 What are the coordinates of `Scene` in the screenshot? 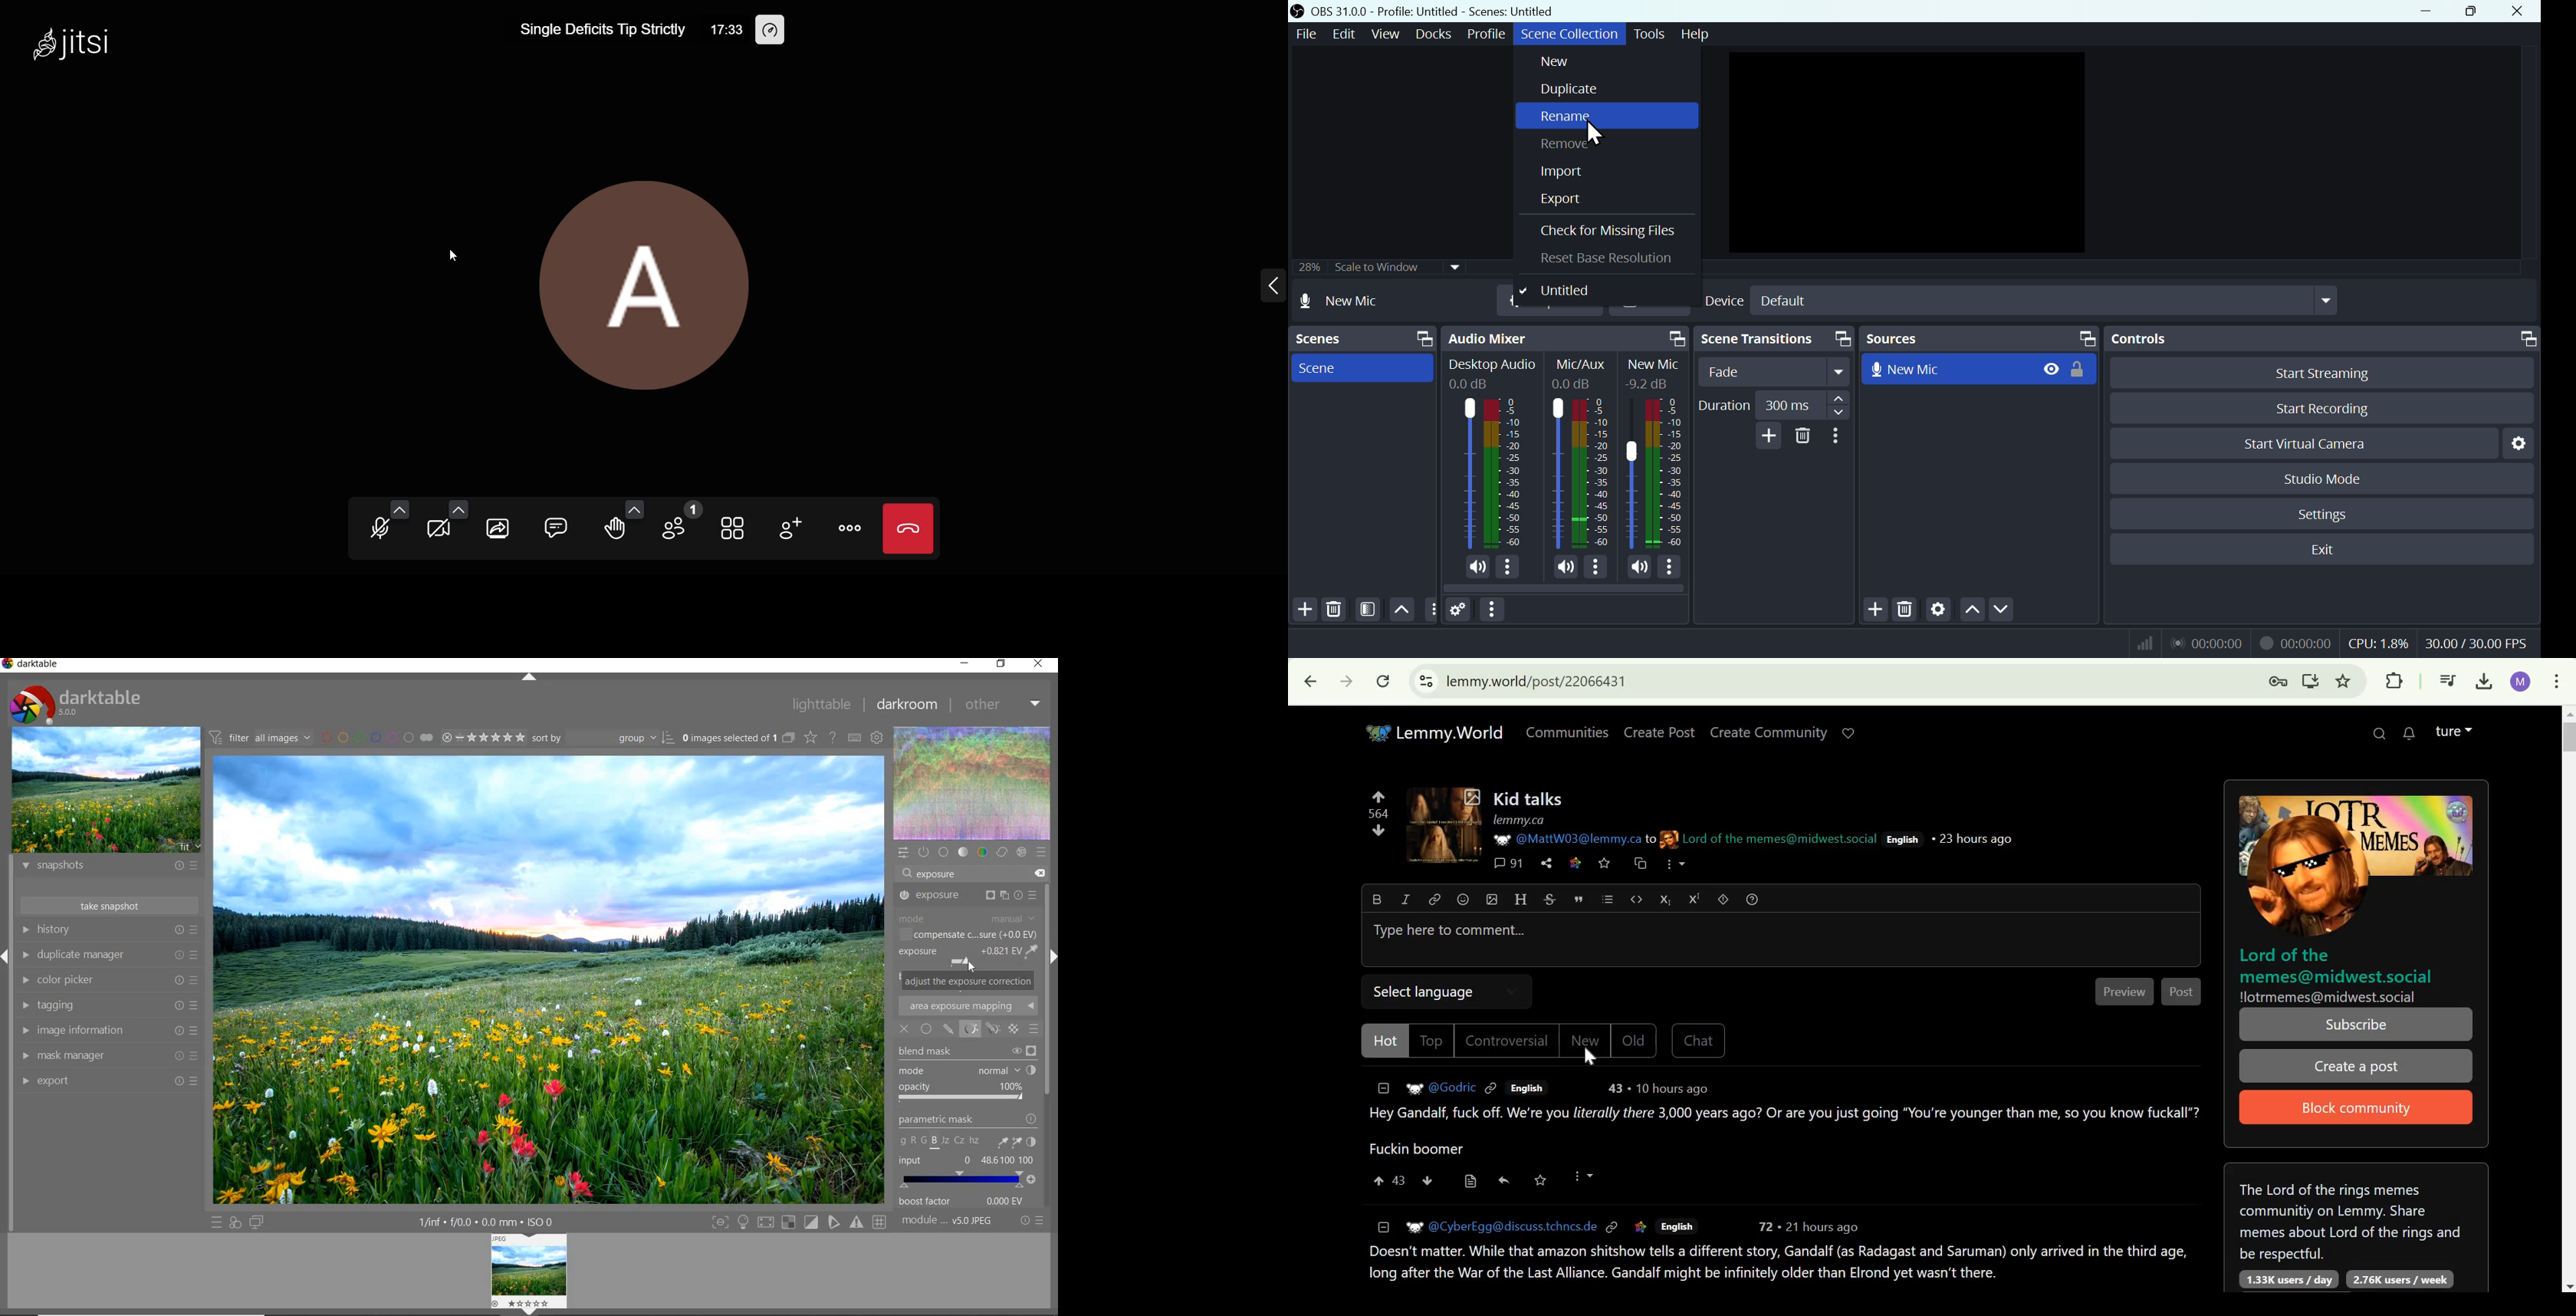 It's located at (1364, 369).